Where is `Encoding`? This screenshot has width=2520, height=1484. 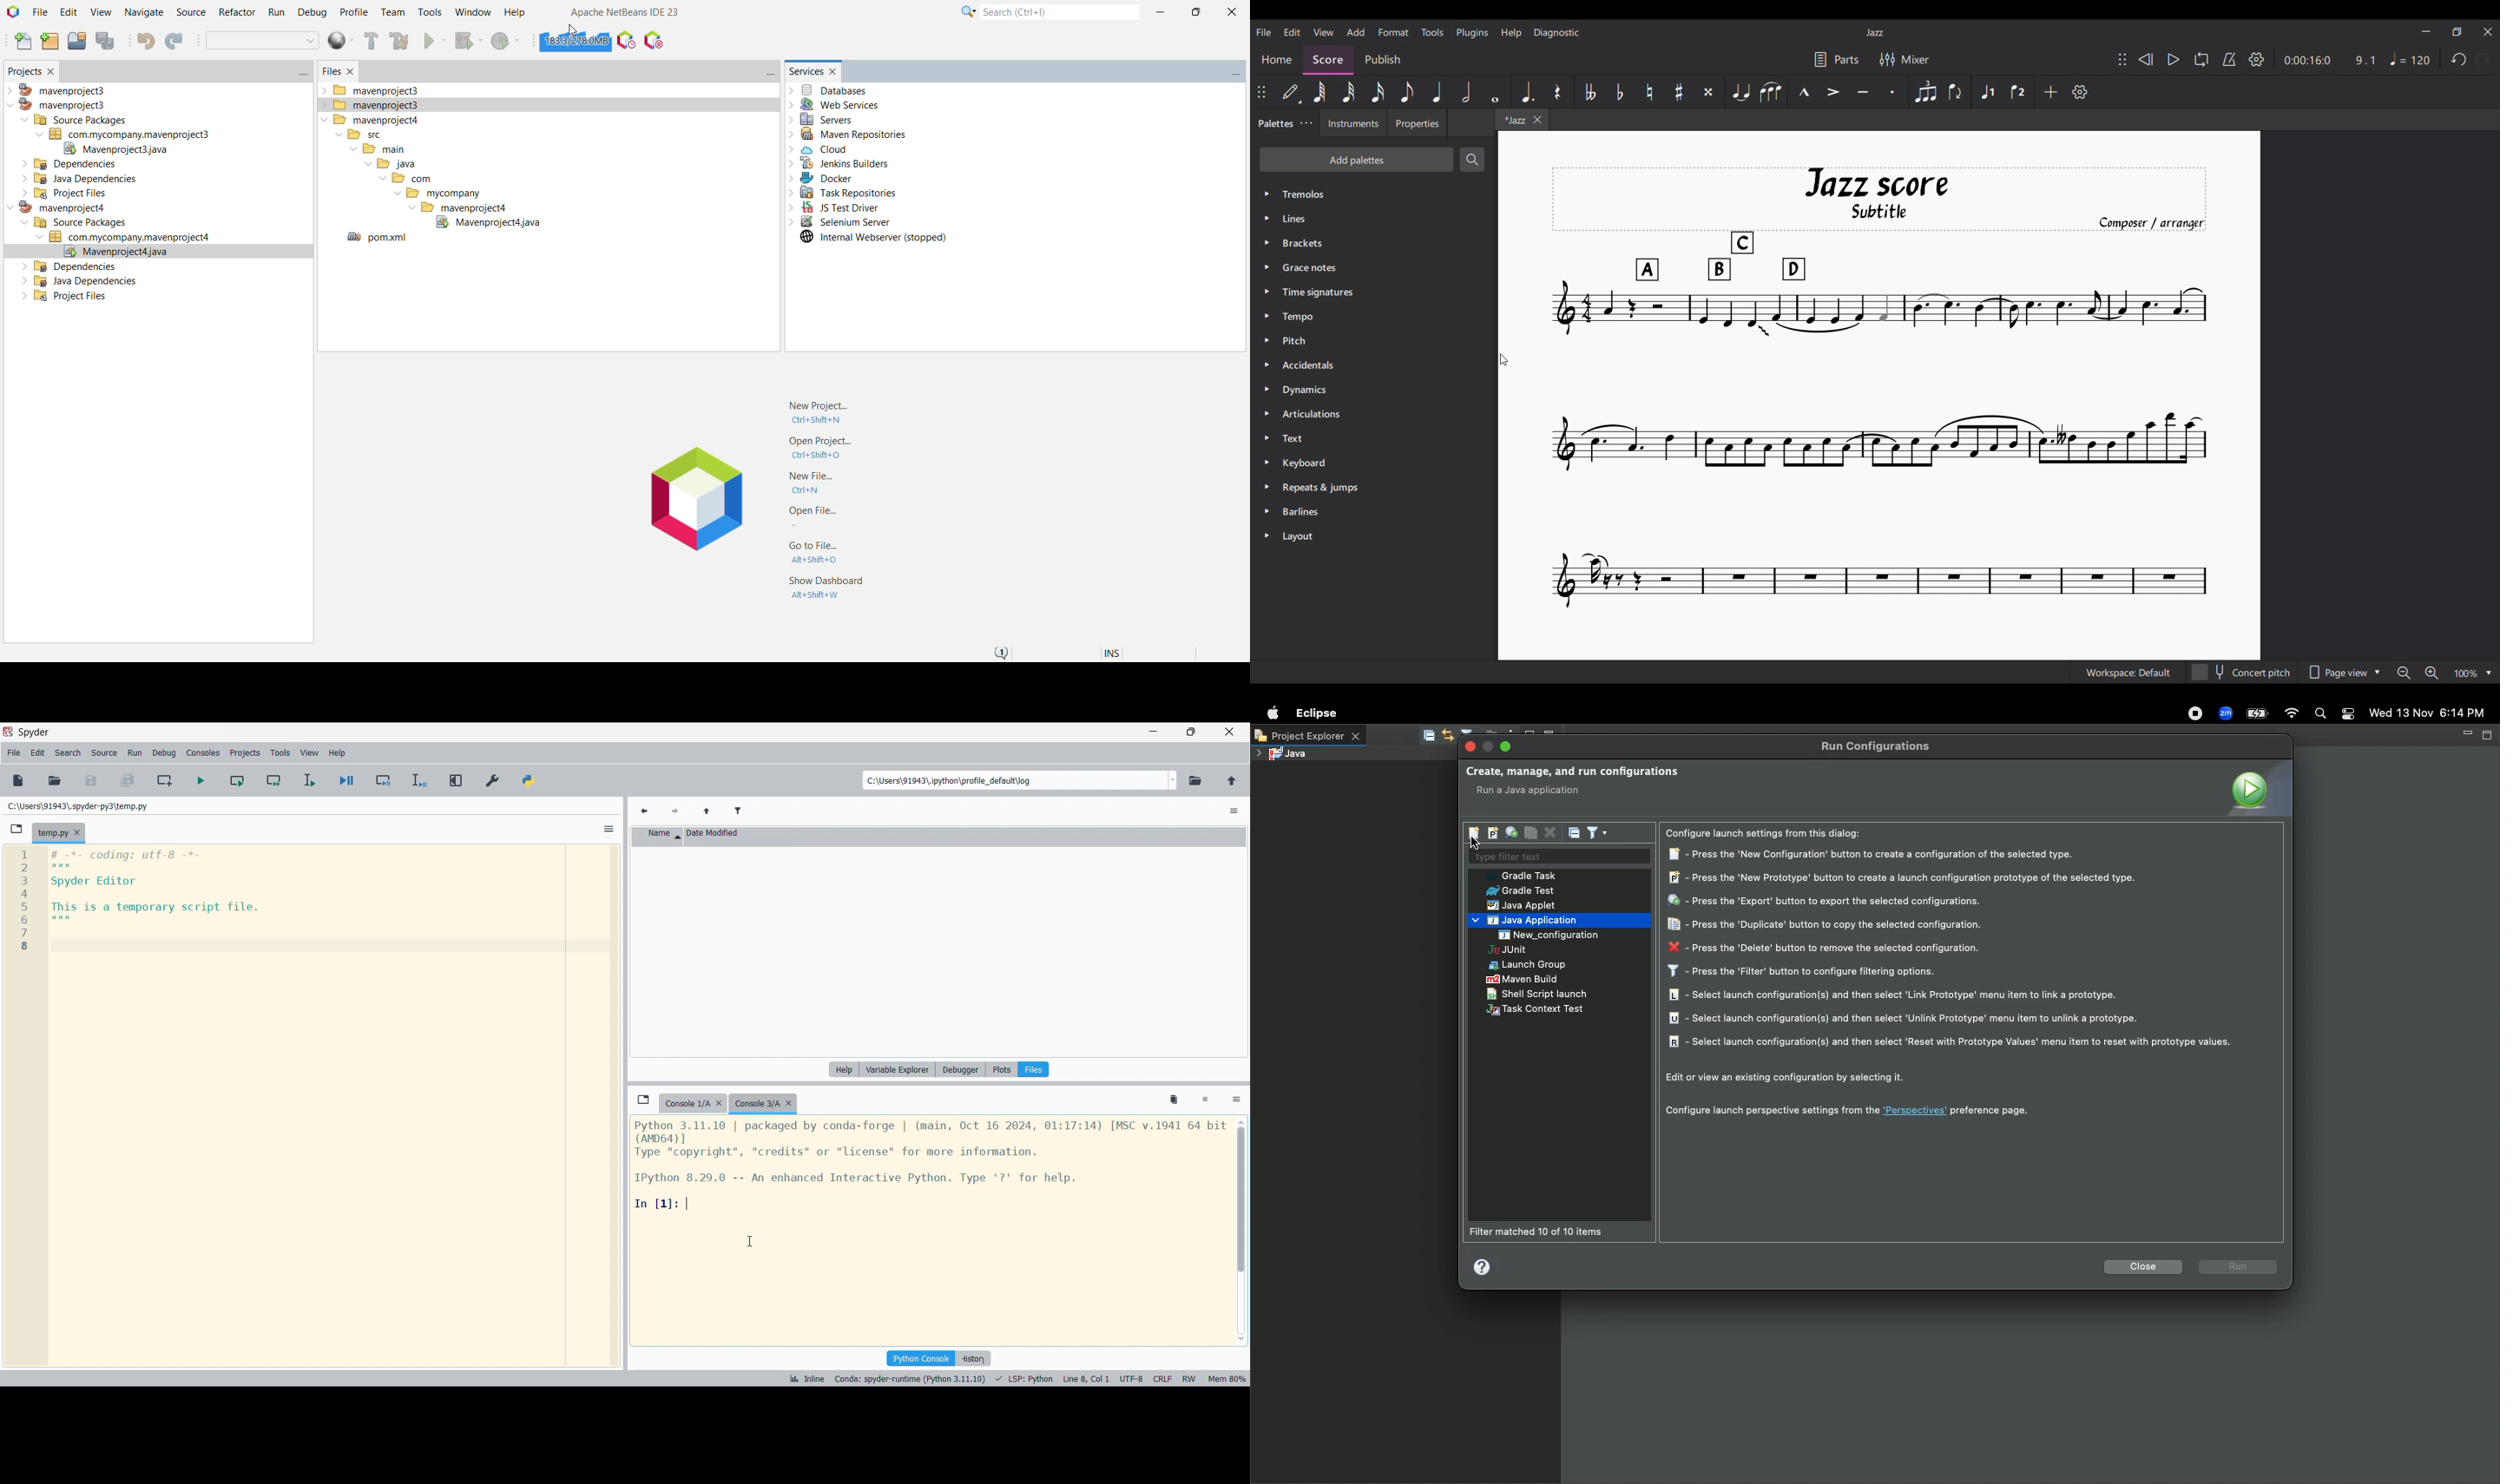 Encoding is located at coordinates (1128, 652).